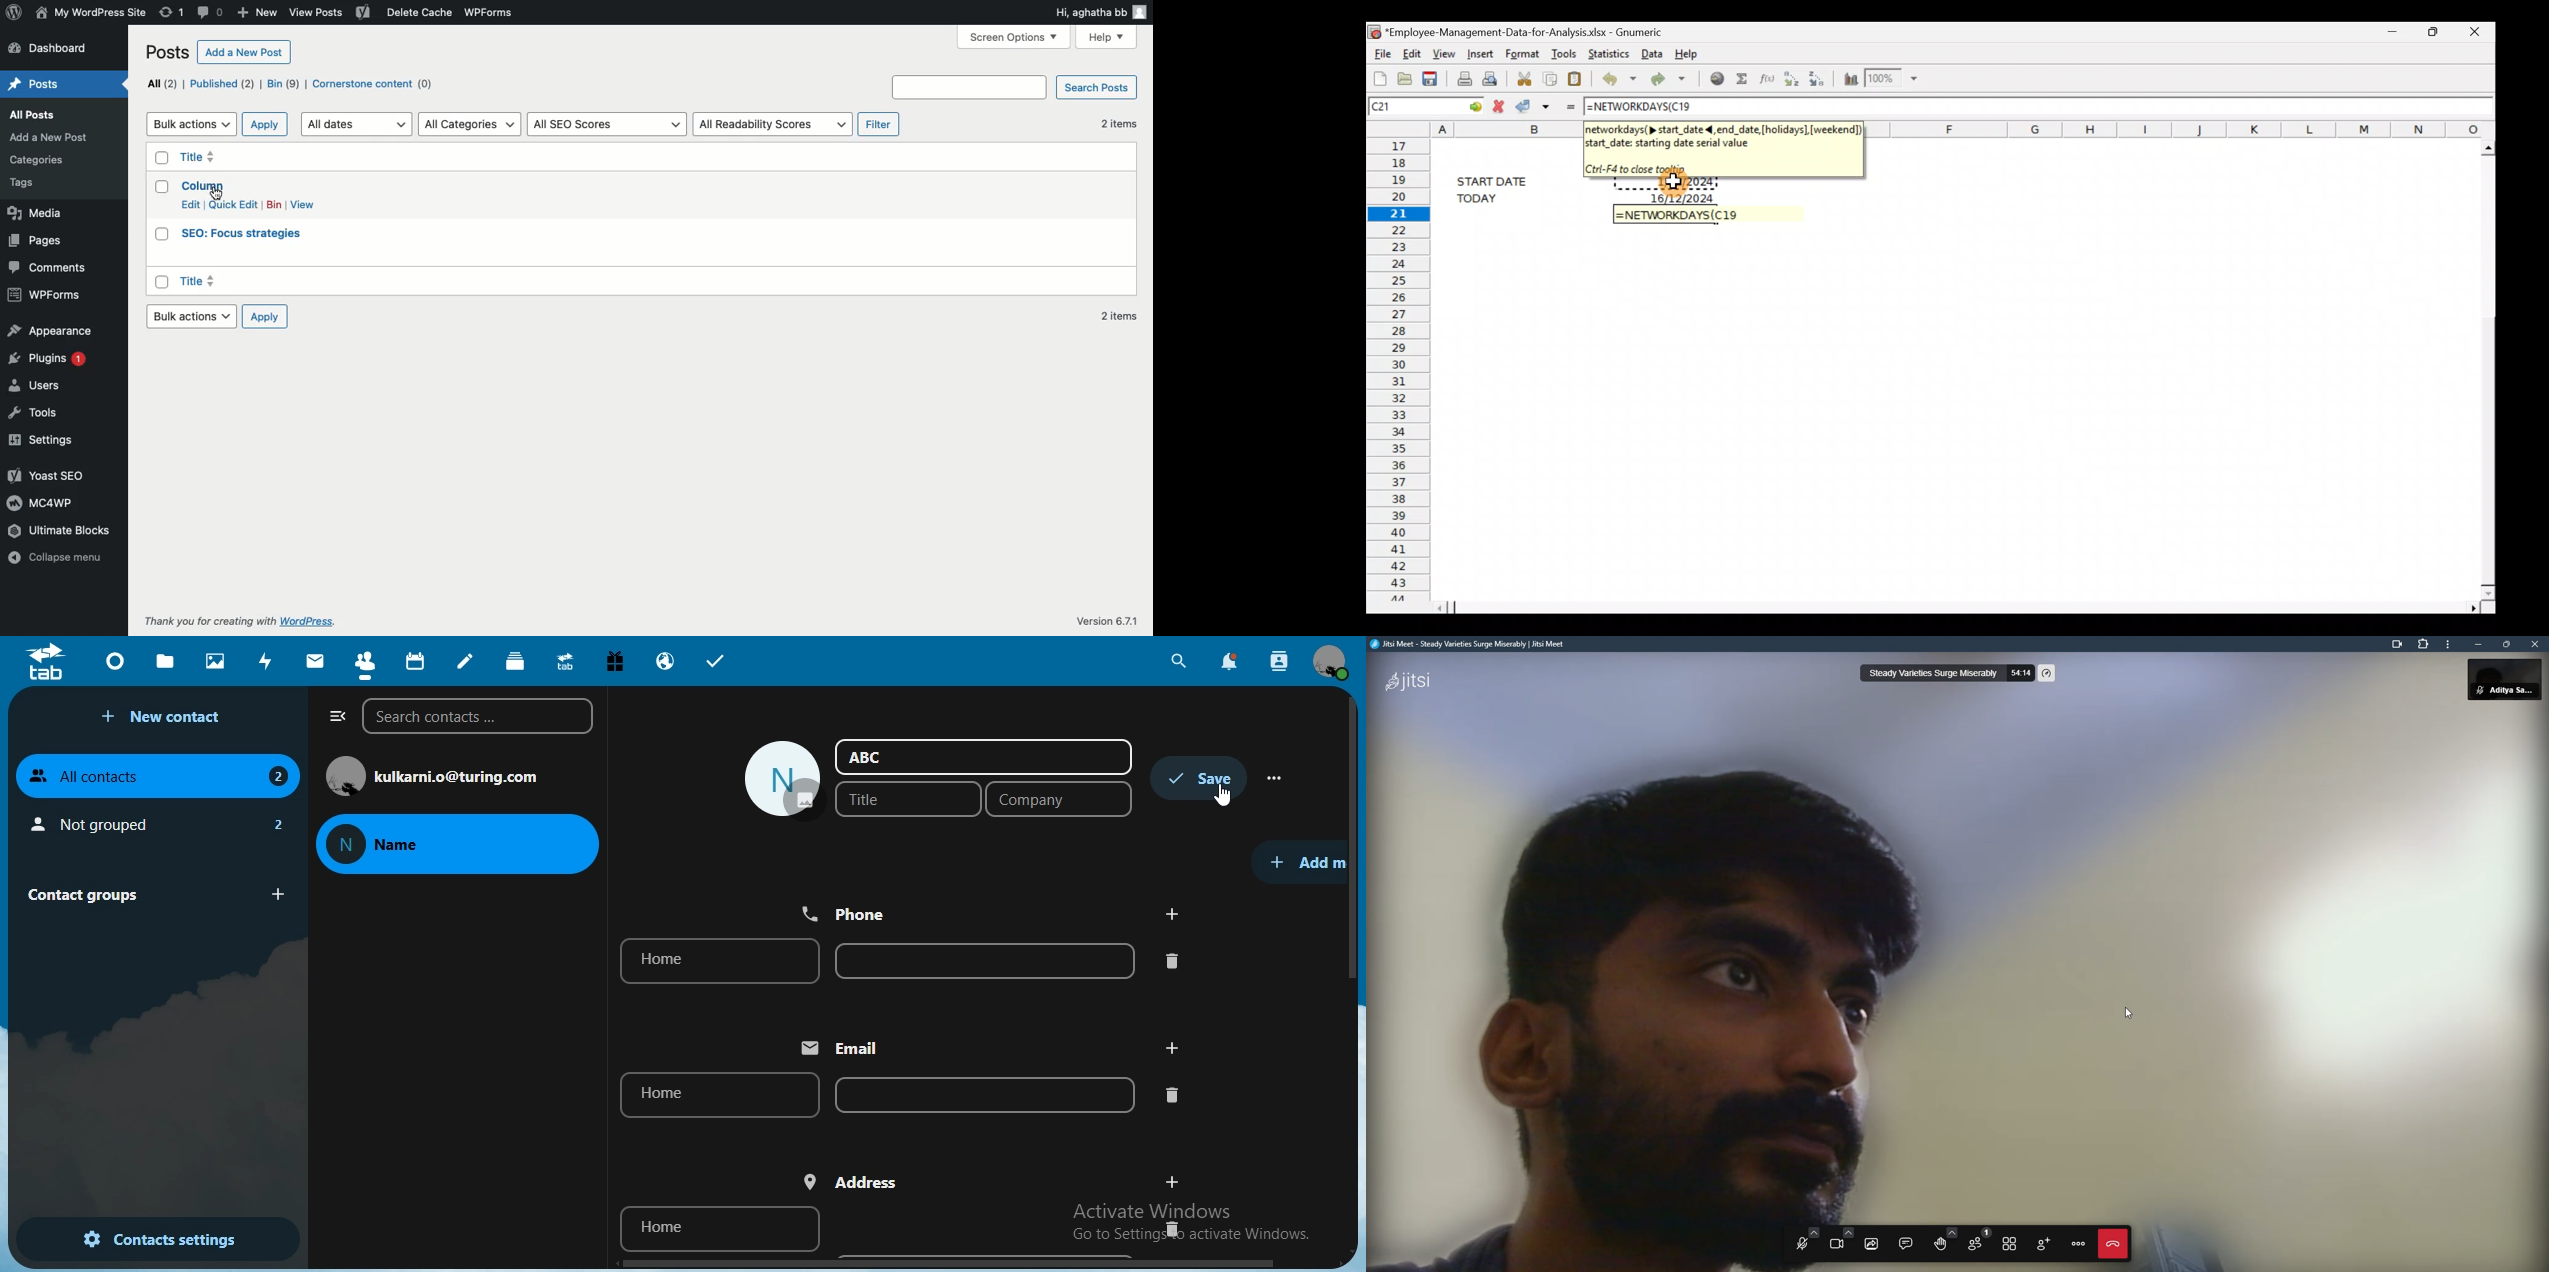 Image resolution: width=2576 pixels, height=1288 pixels. What do you see at coordinates (1432, 77) in the screenshot?
I see `Save the current workbook` at bounding box center [1432, 77].